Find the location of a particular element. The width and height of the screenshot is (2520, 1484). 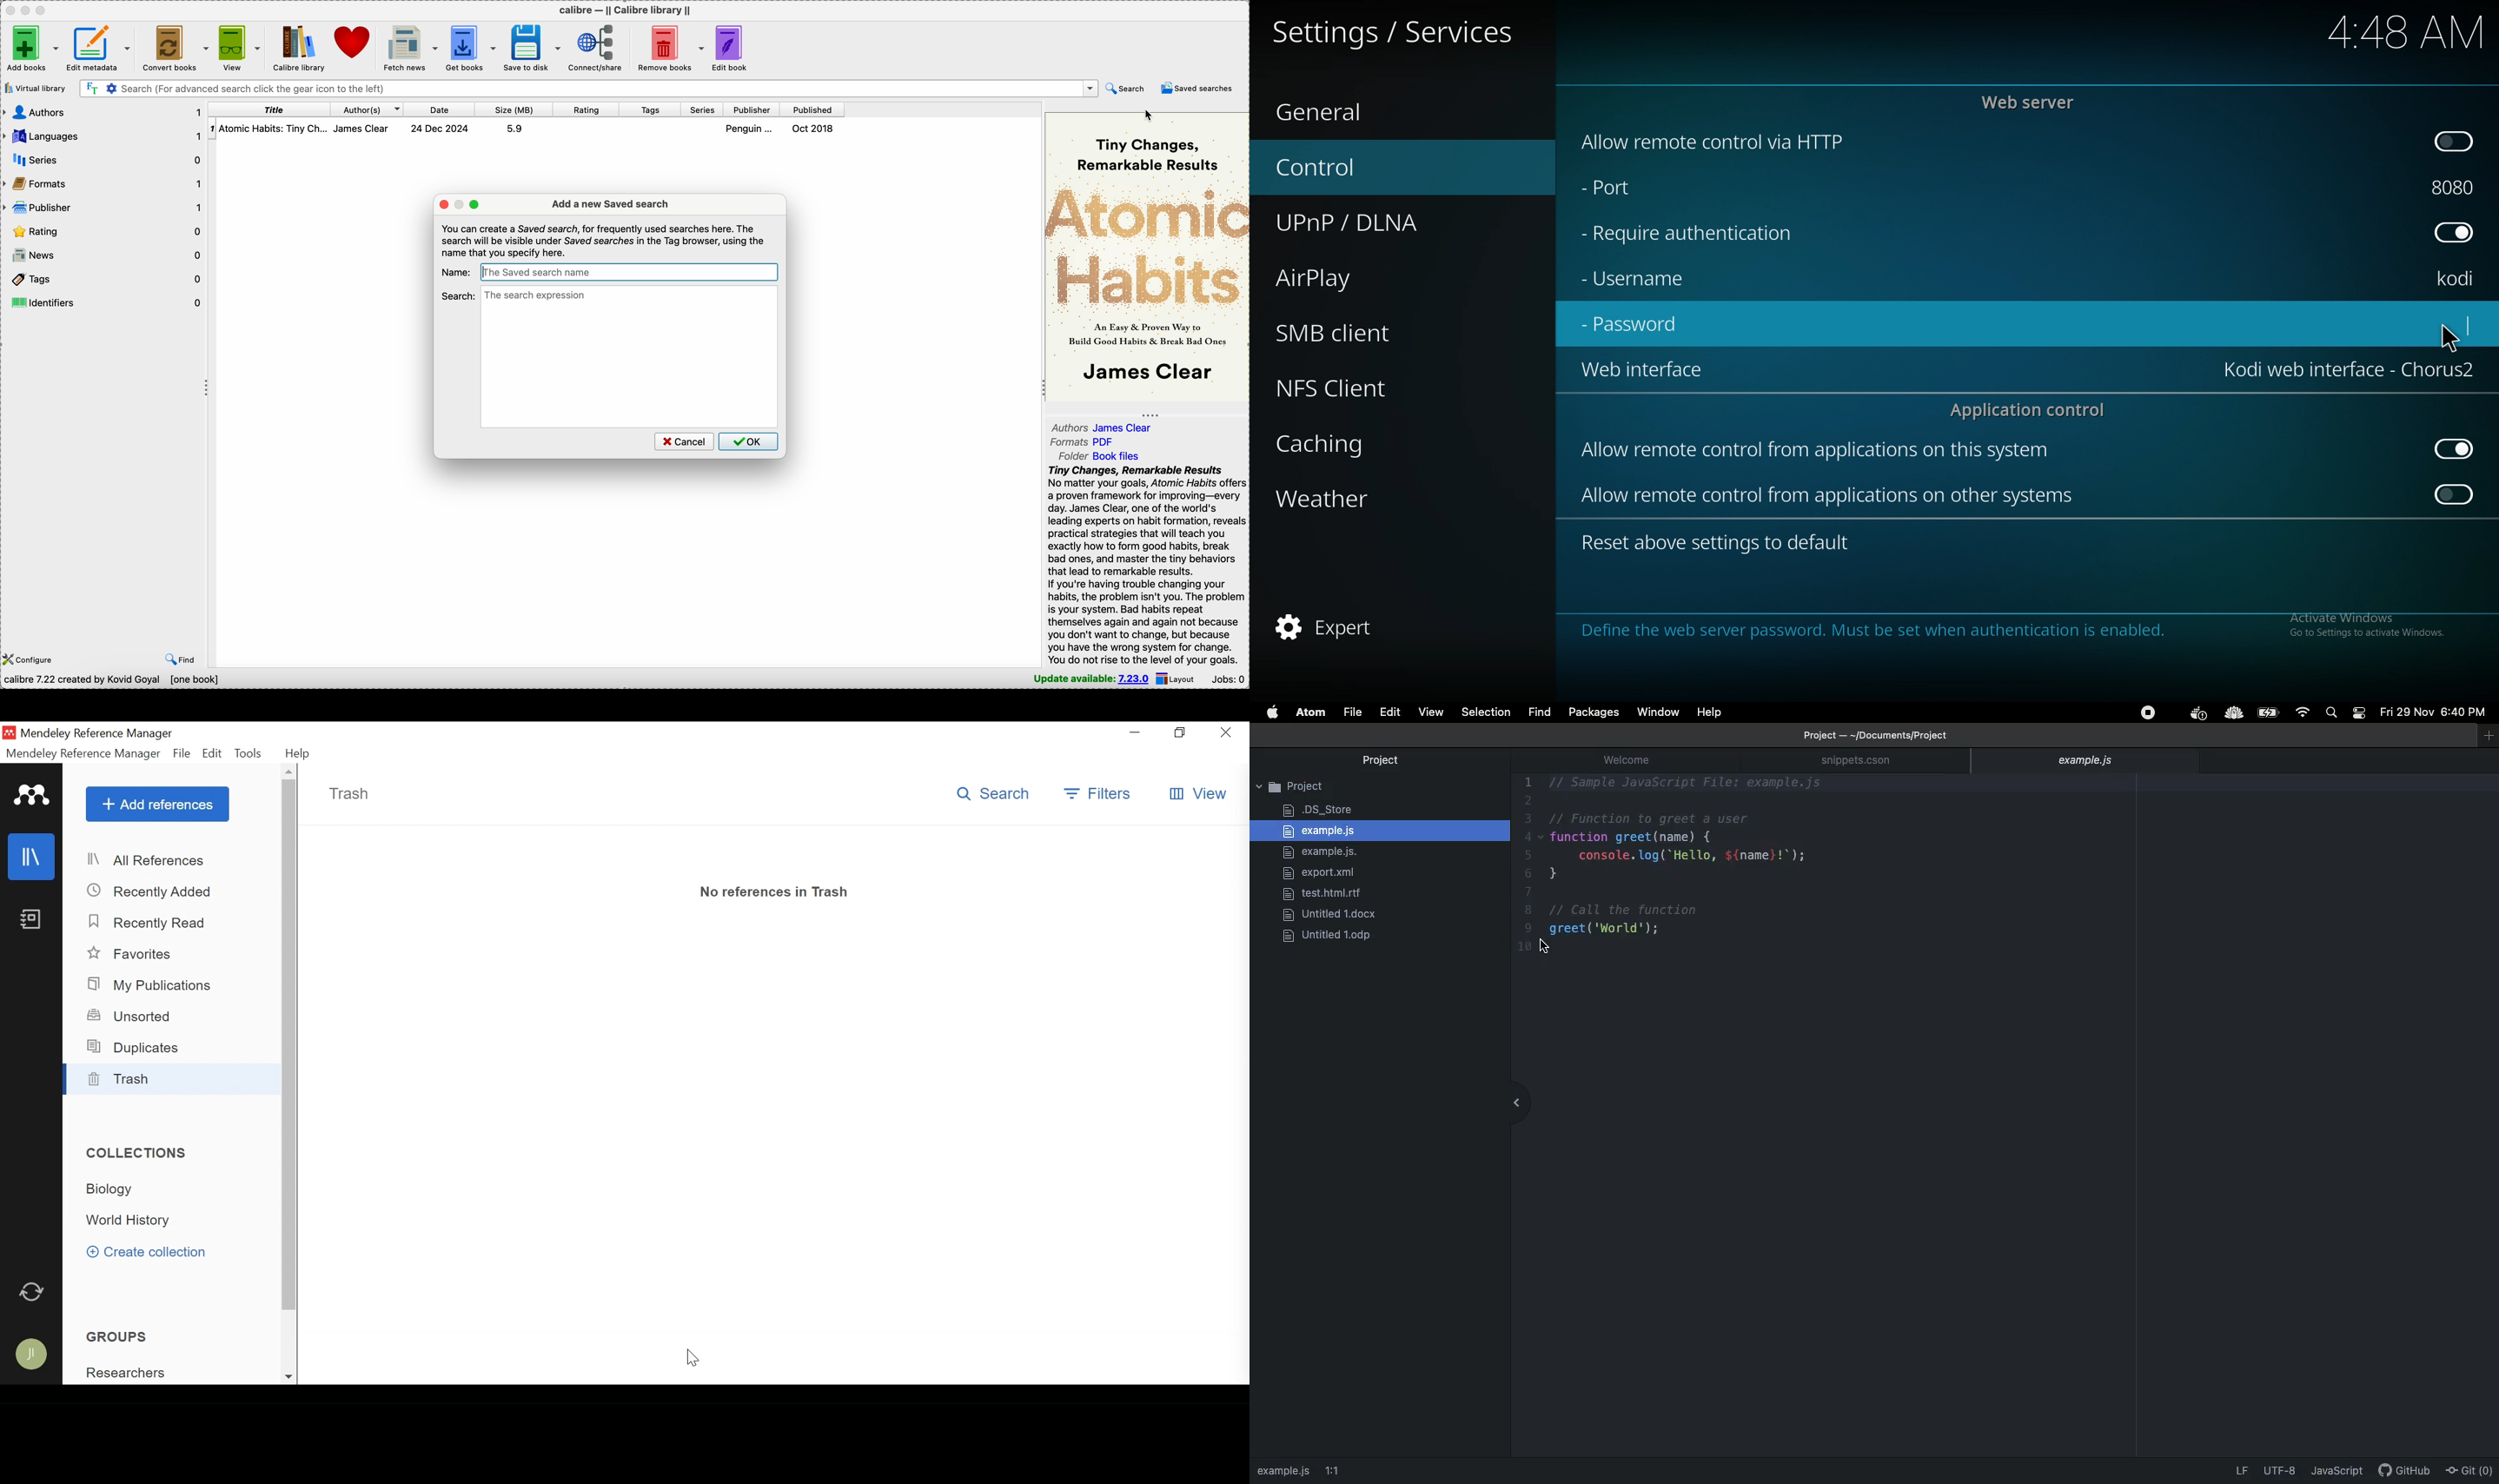

Git is located at coordinates (2470, 1470).